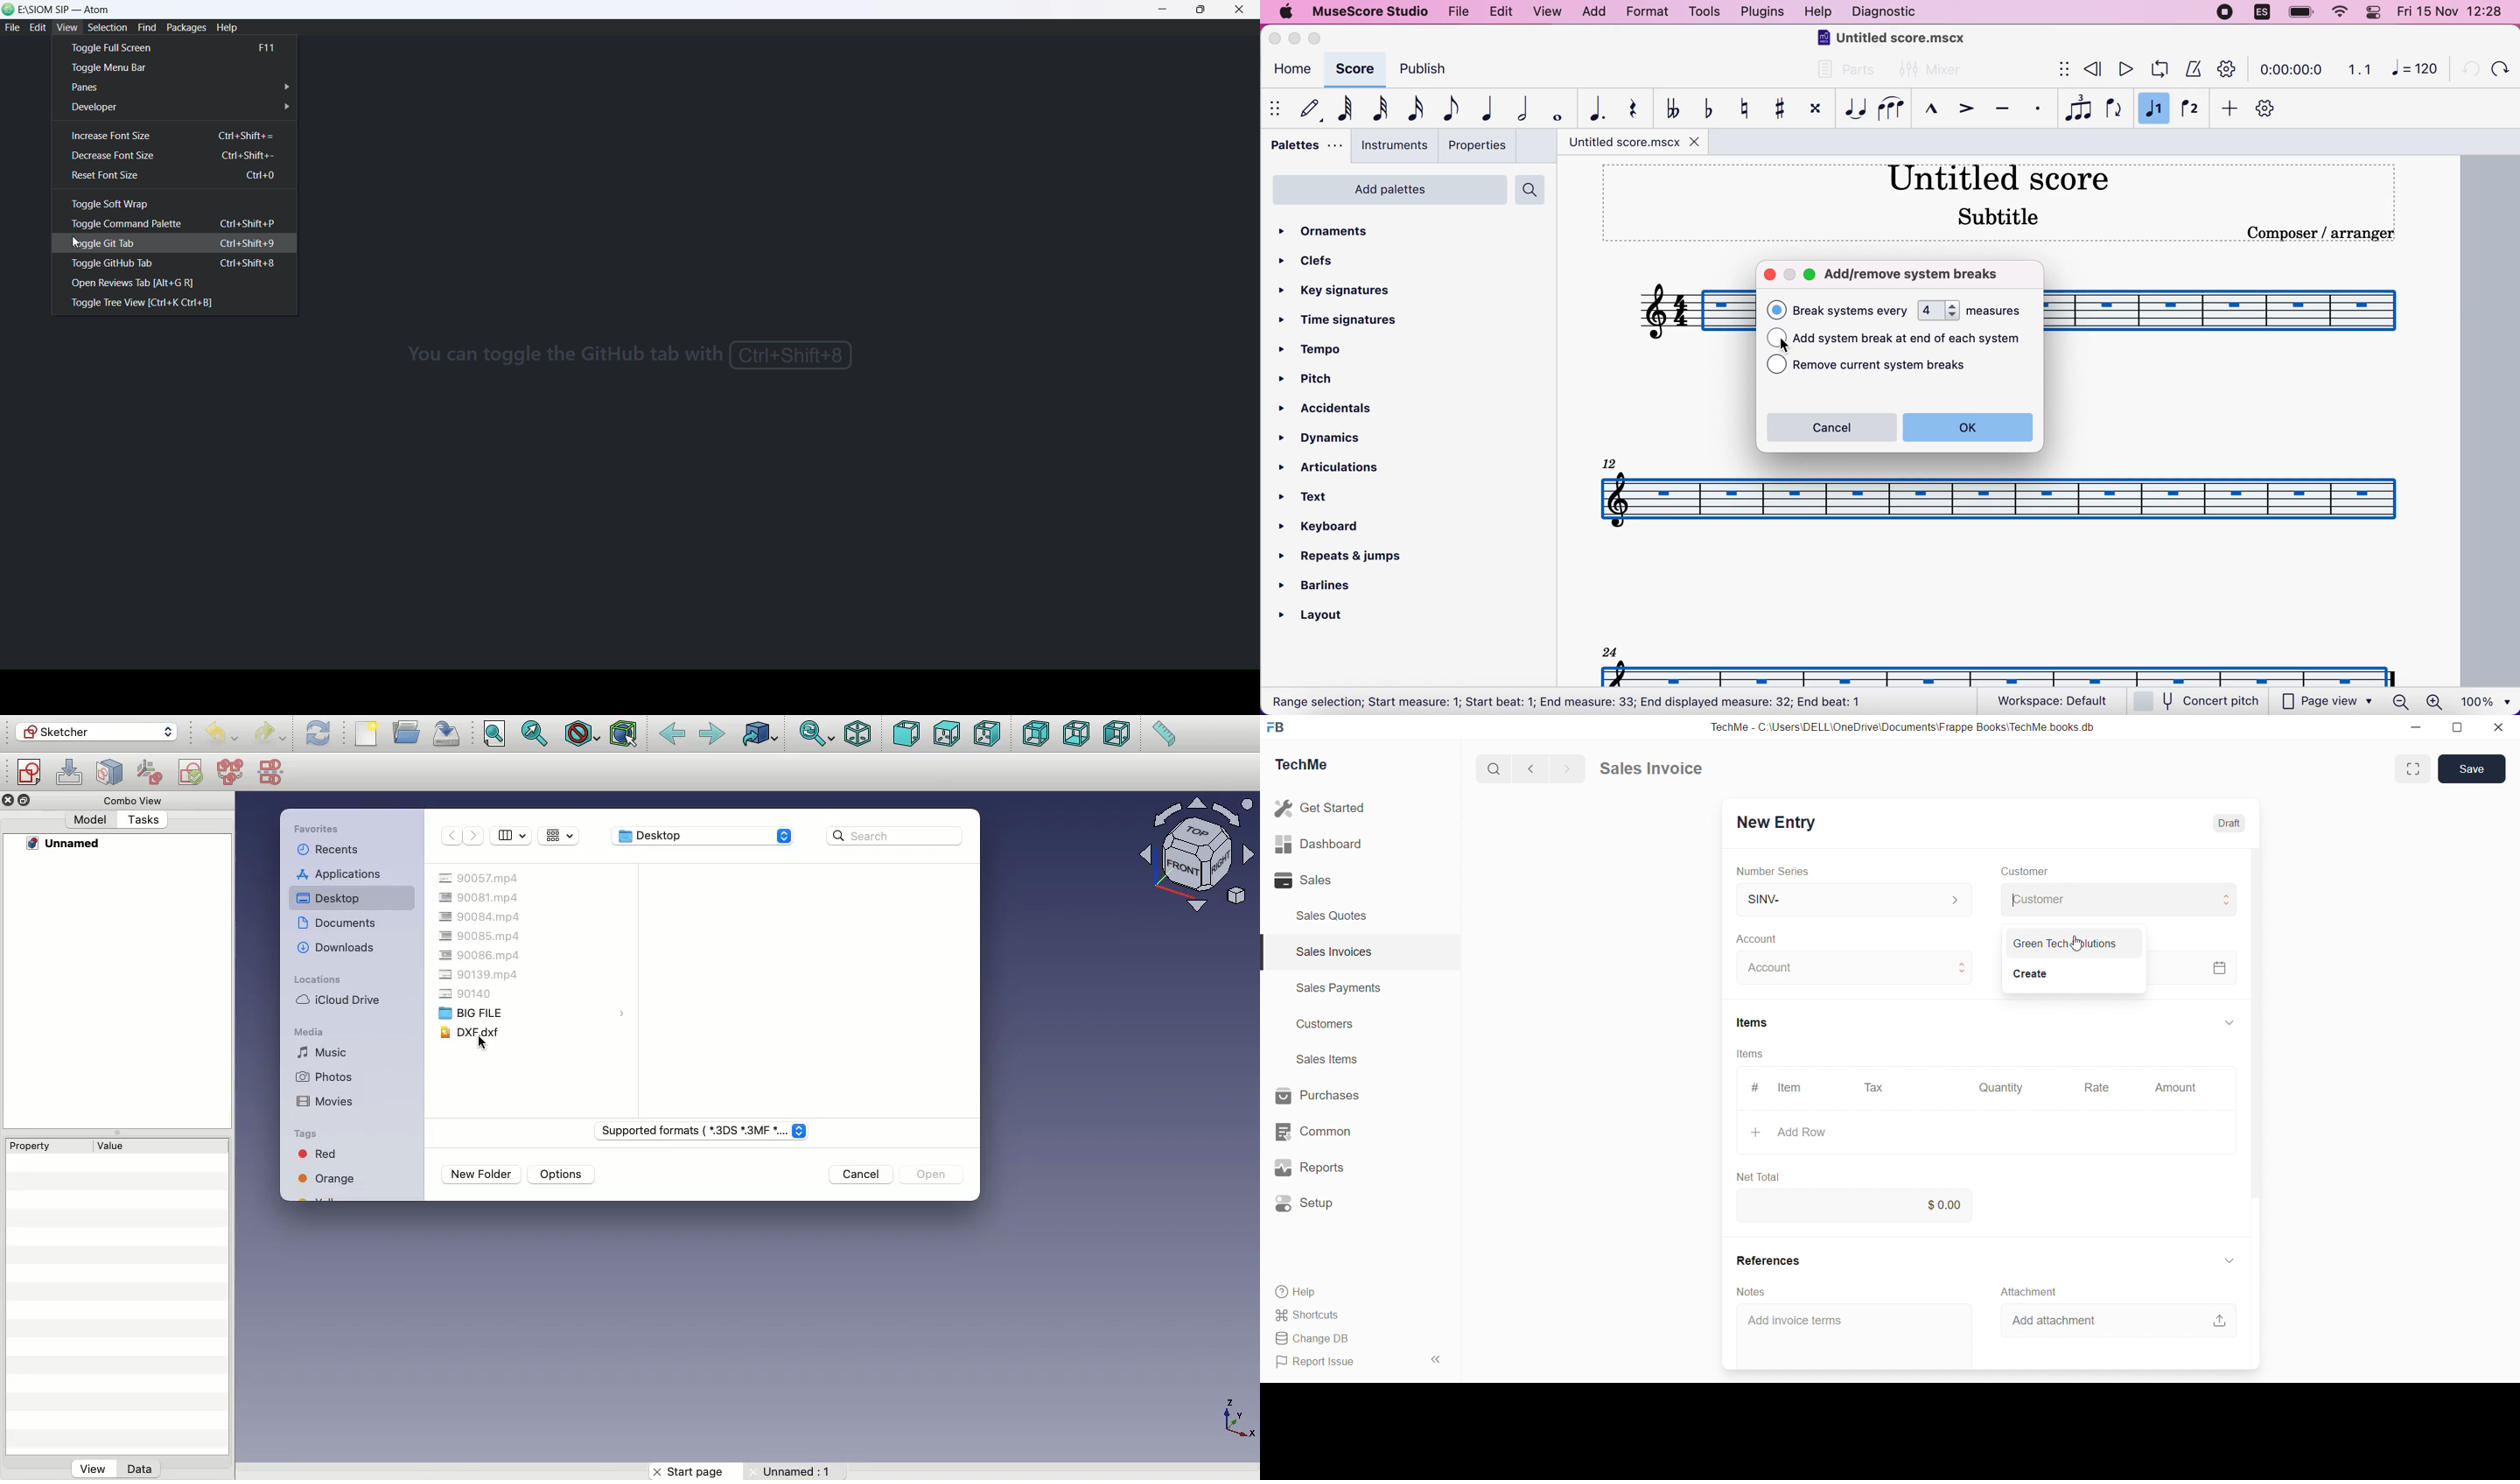 The height and width of the screenshot is (1484, 2520). Describe the element at coordinates (1290, 71) in the screenshot. I see `home` at that location.